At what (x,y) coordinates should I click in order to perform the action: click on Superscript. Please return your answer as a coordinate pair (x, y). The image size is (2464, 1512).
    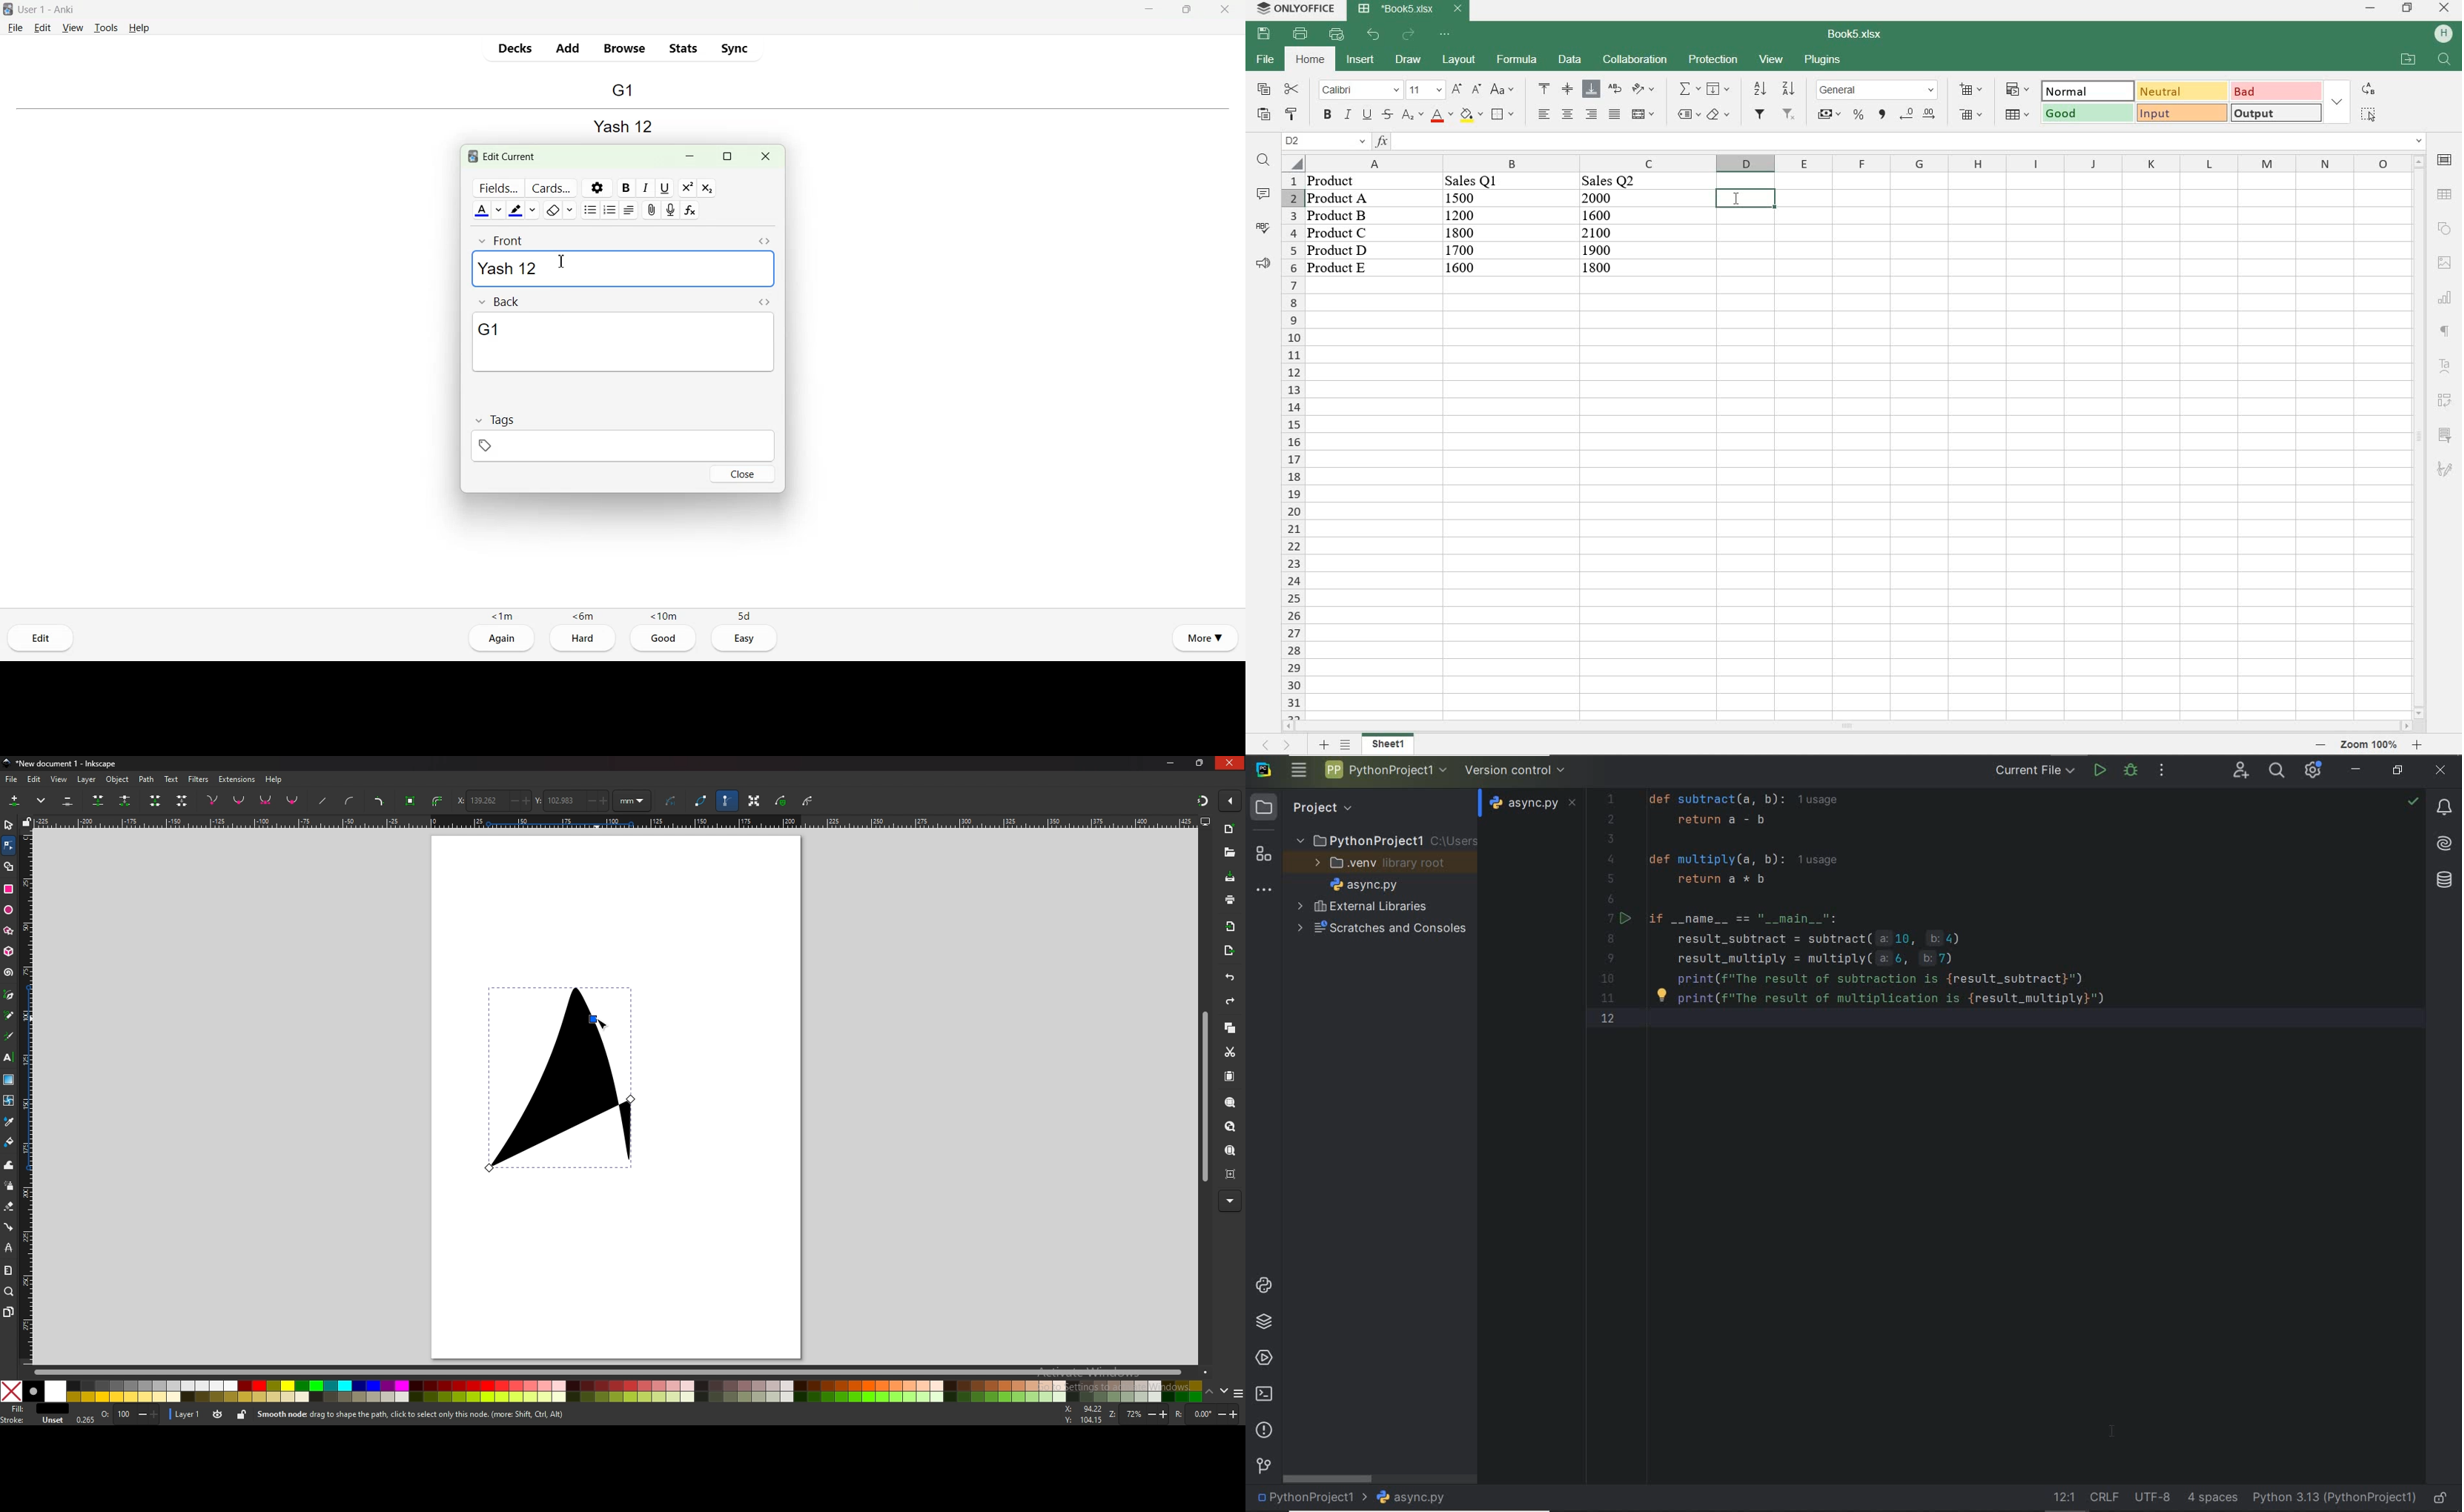
    Looking at the image, I should click on (688, 187).